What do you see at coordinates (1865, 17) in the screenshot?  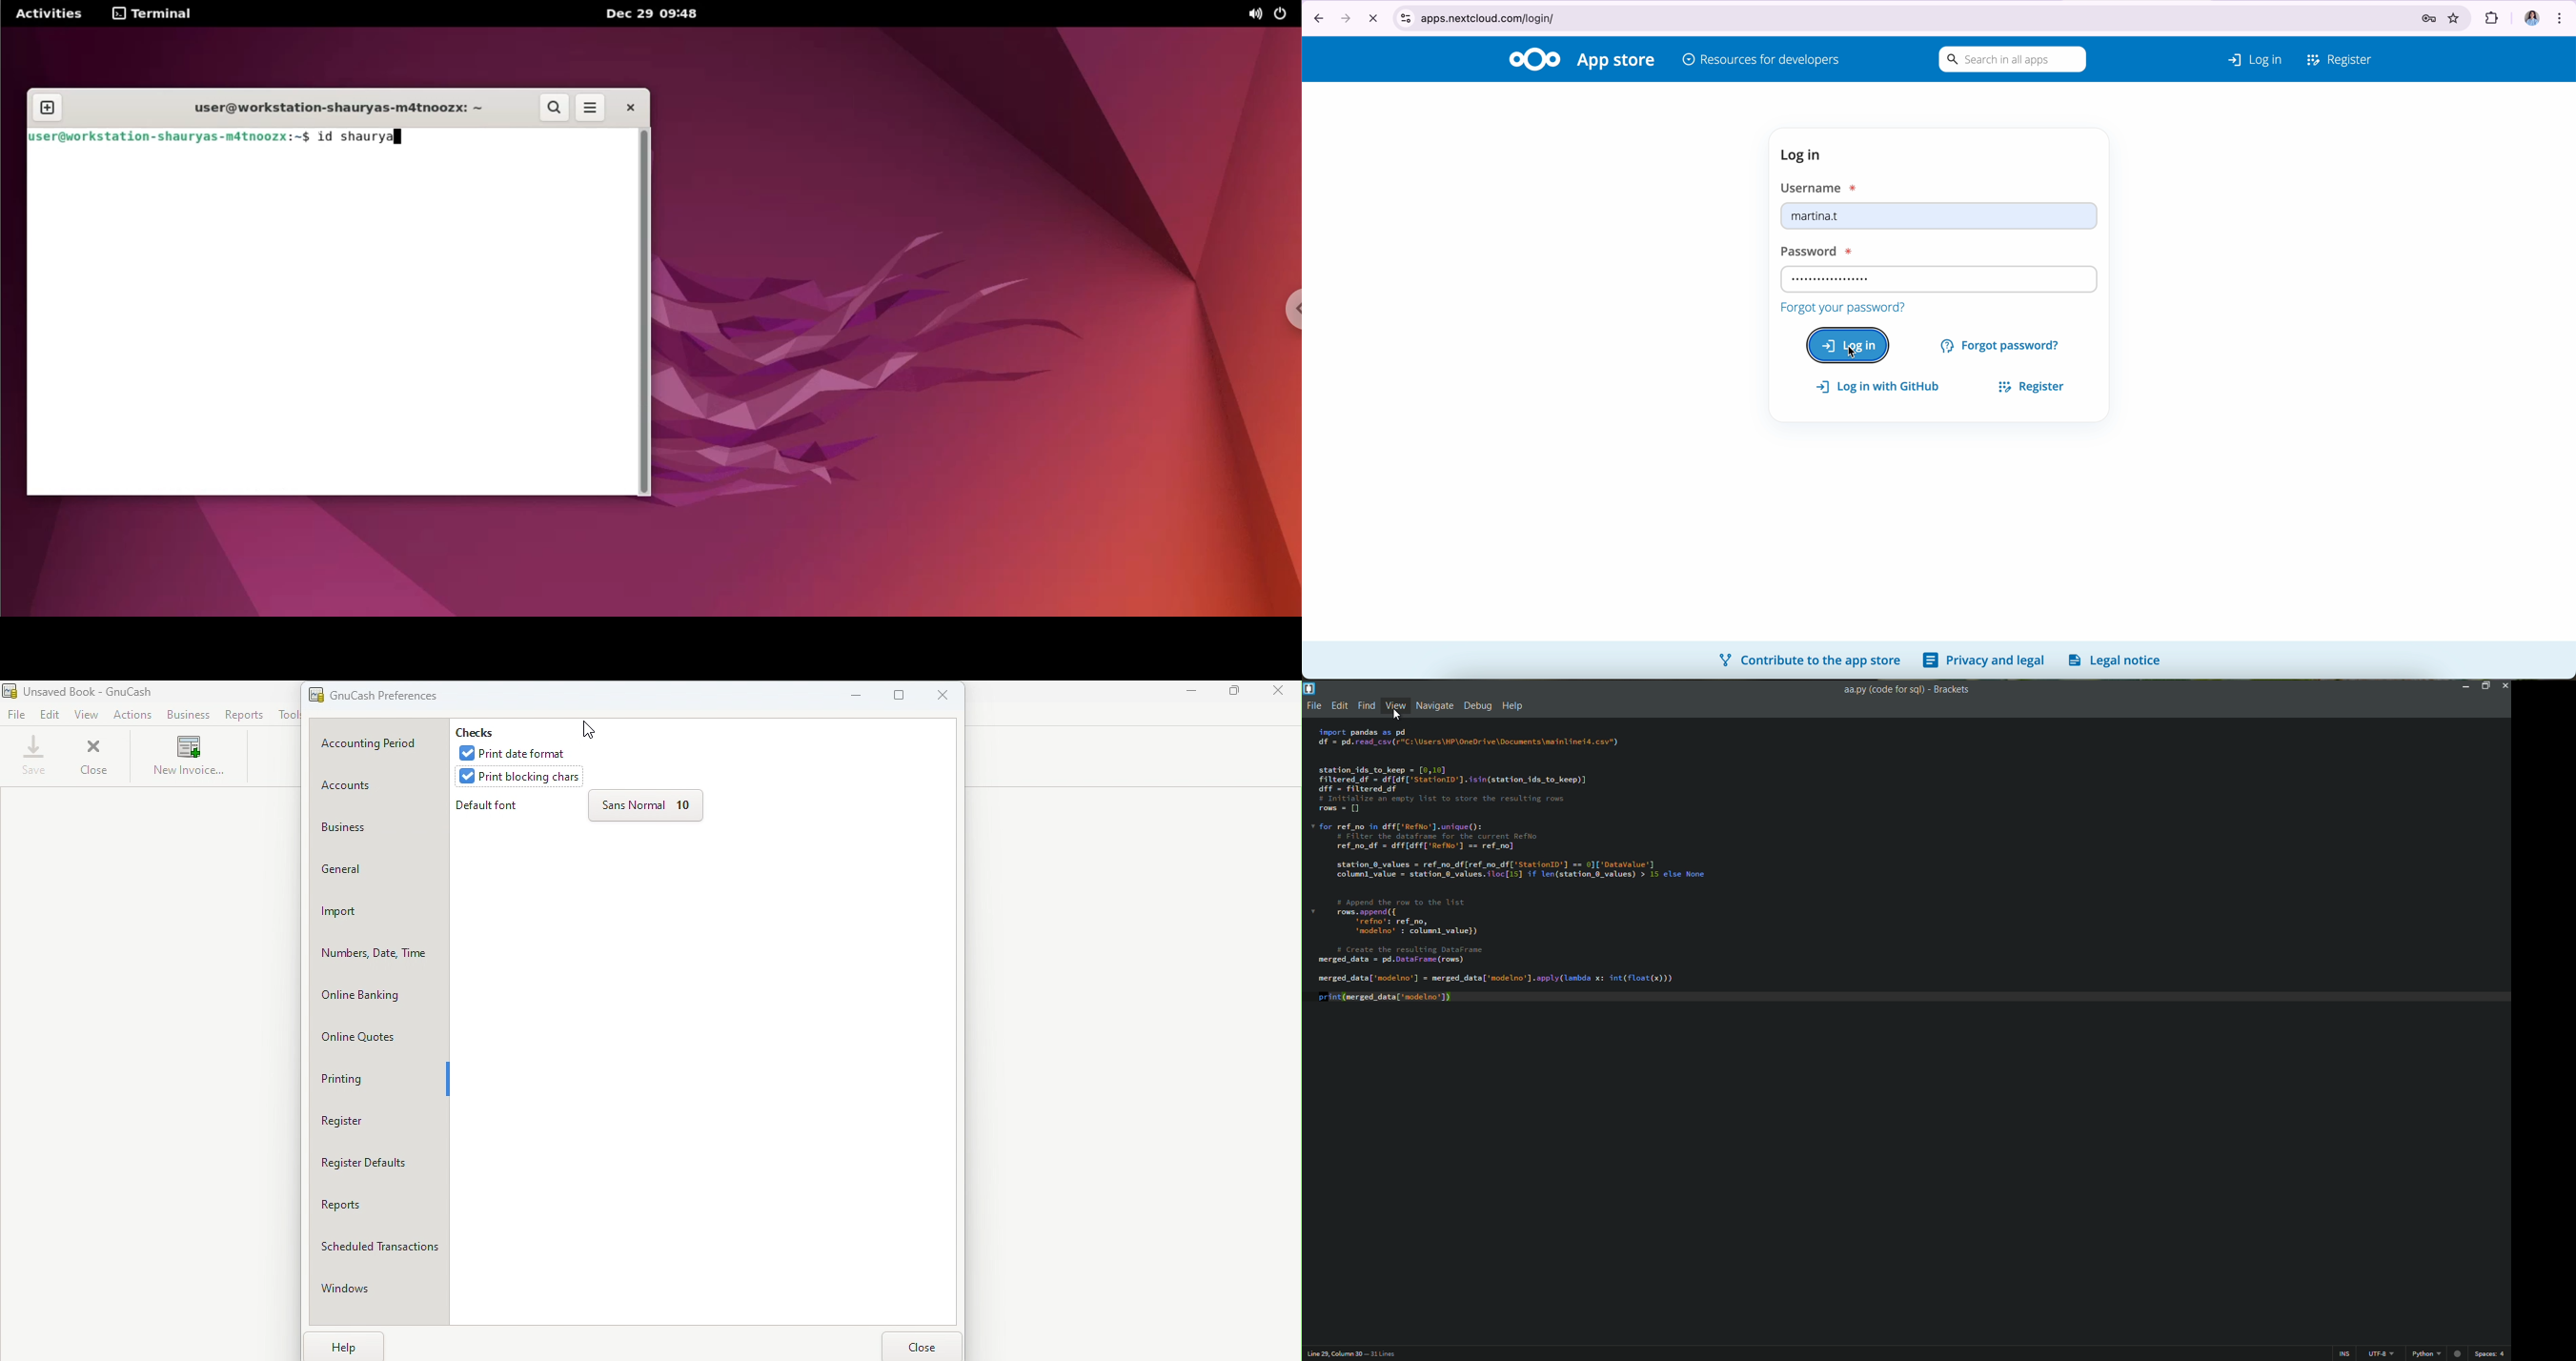 I see `apps.nextcloud.com` at bounding box center [1865, 17].